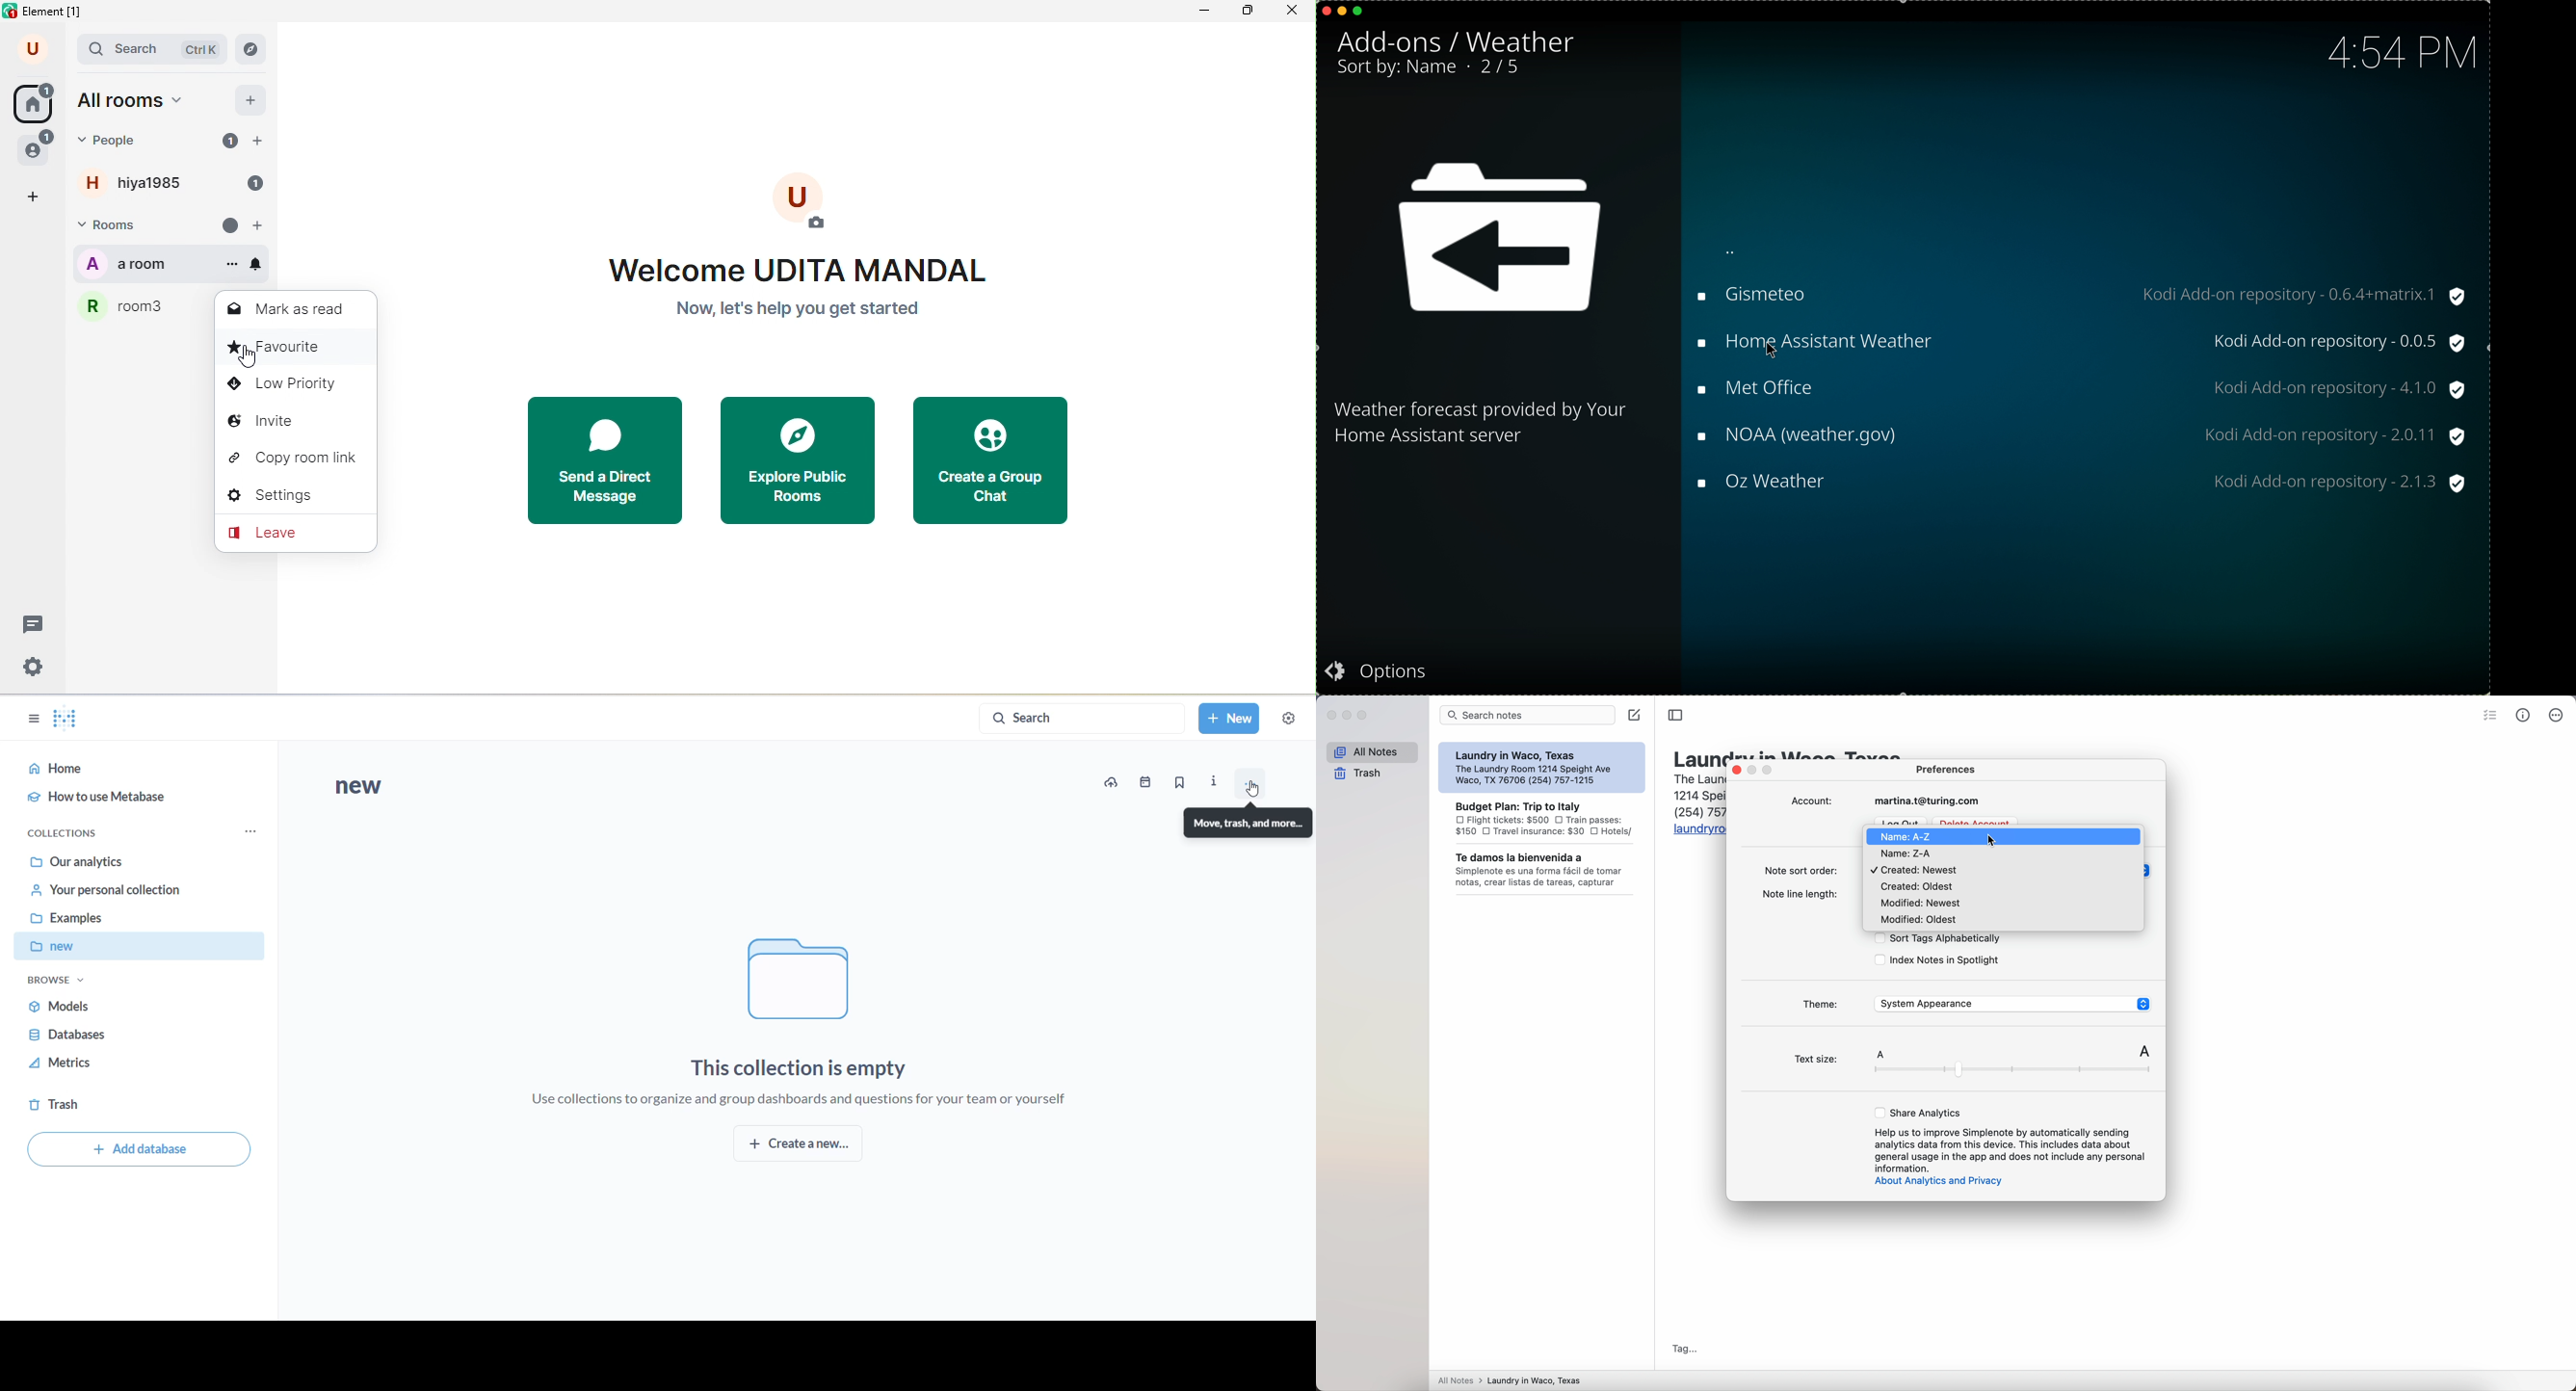 The image size is (2576, 1400). What do you see at coordinates (1920, 905) in the screenshot?
I see `modified: newest` at bounding box center [1920, 905].